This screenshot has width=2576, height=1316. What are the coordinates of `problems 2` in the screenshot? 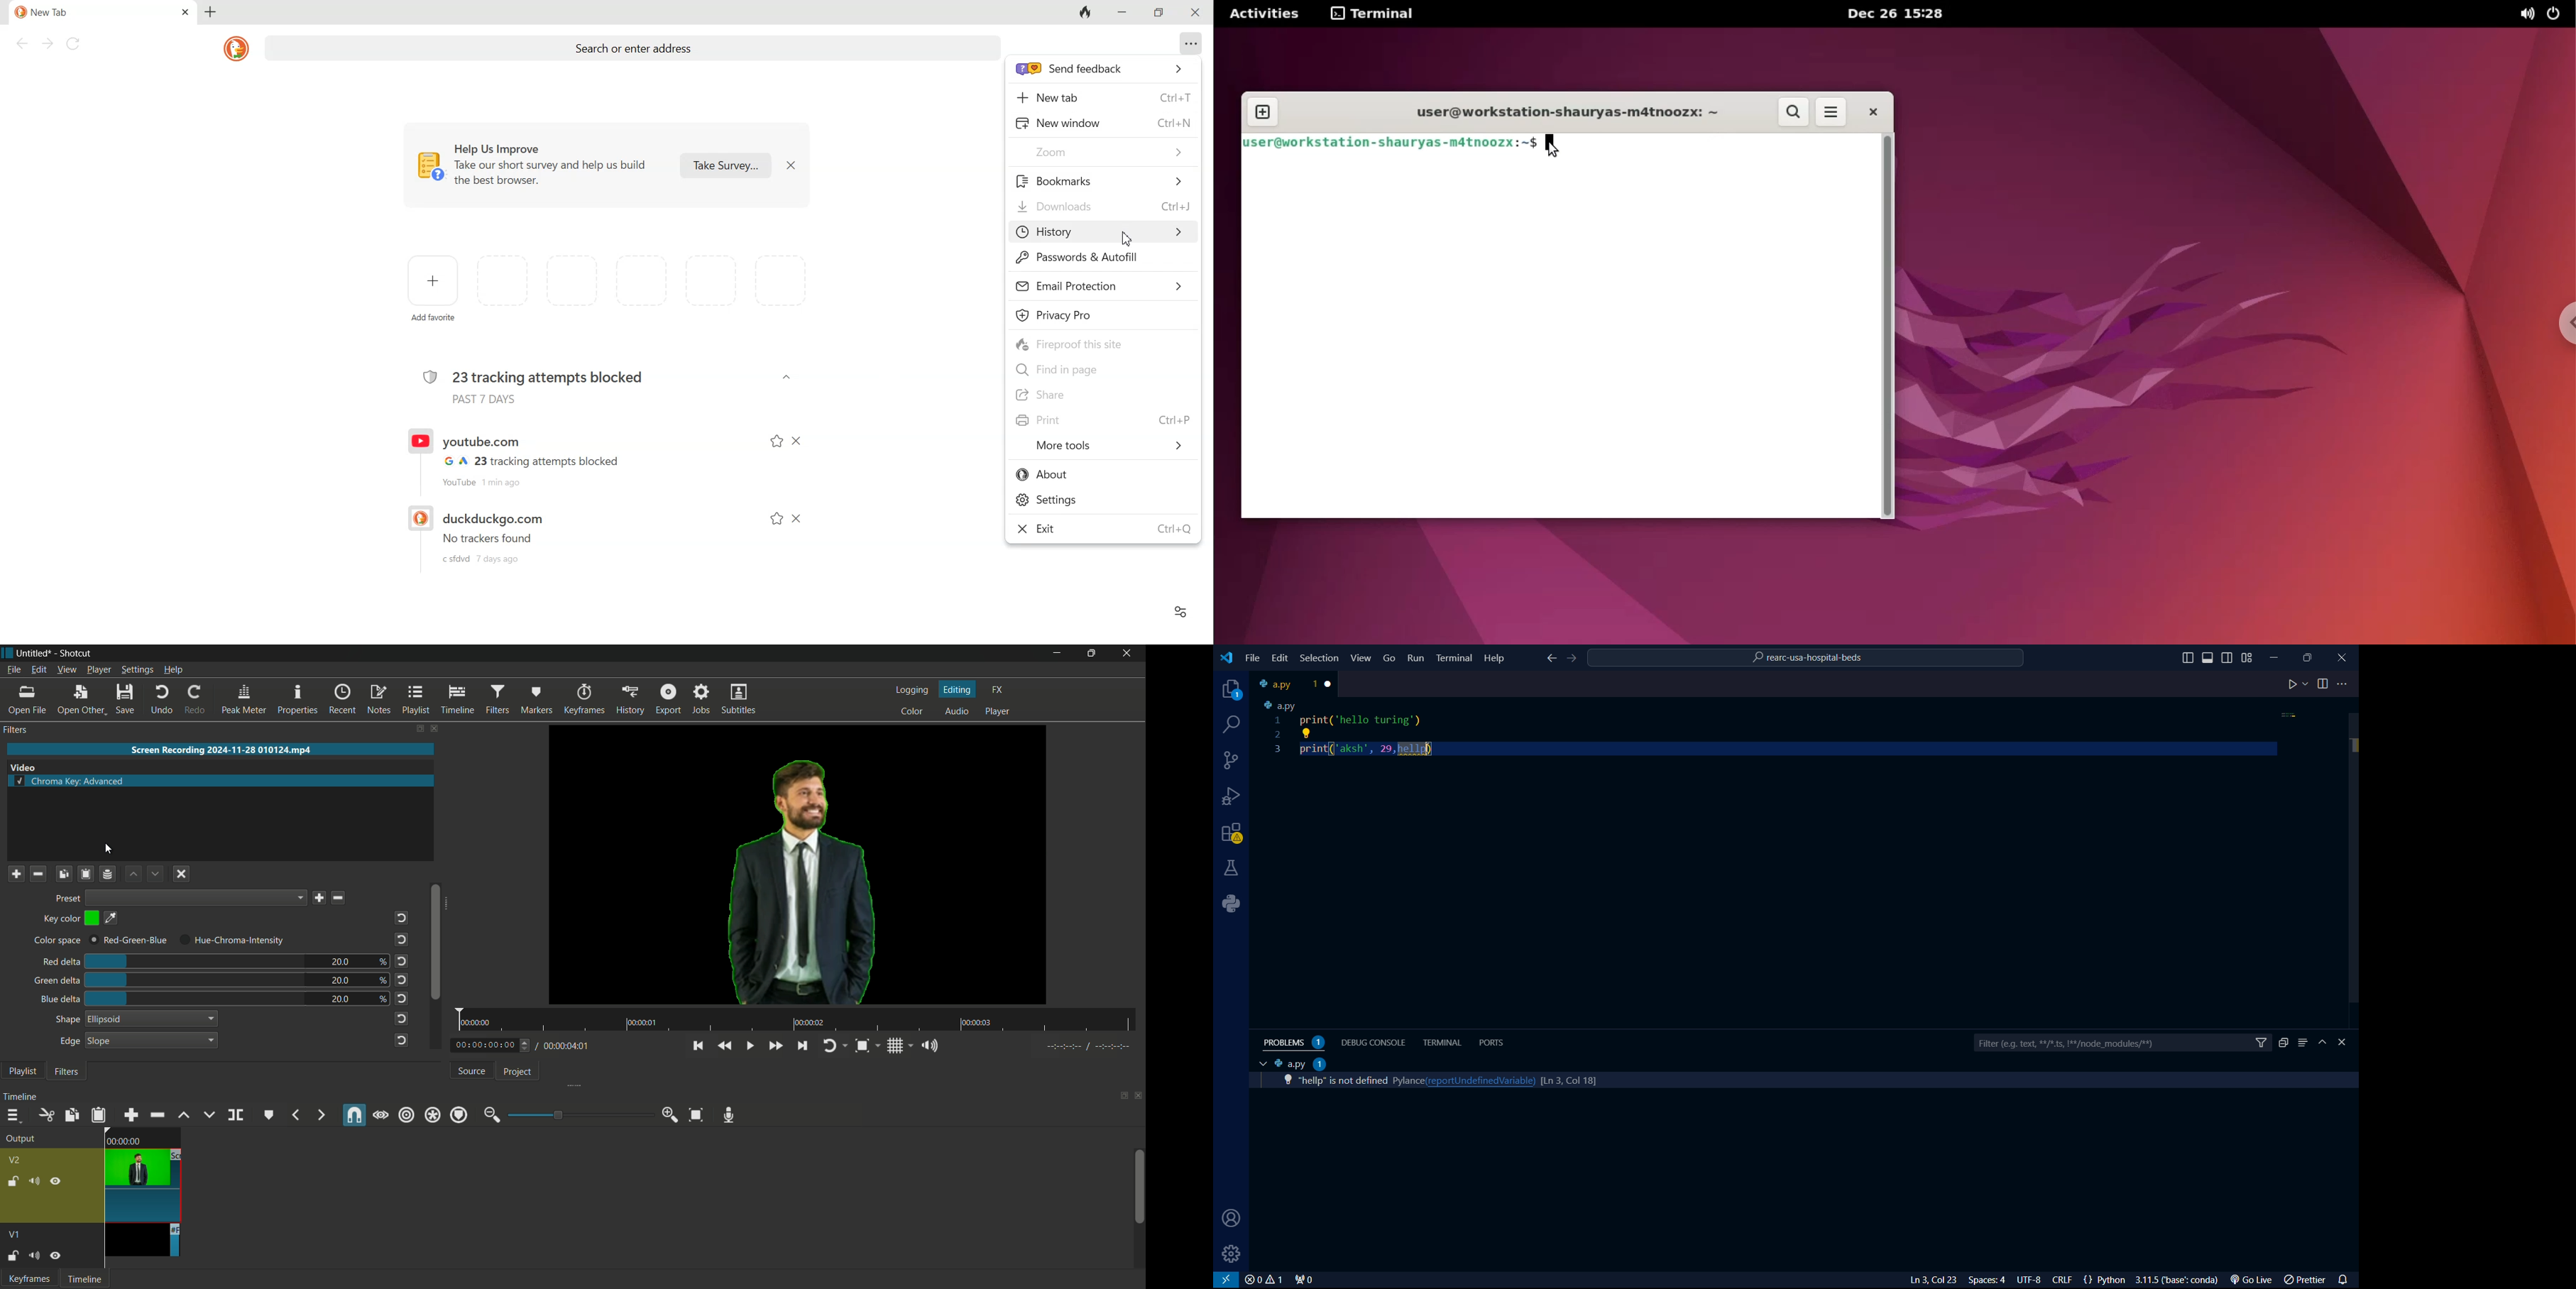 It's located at (1297, 1043).